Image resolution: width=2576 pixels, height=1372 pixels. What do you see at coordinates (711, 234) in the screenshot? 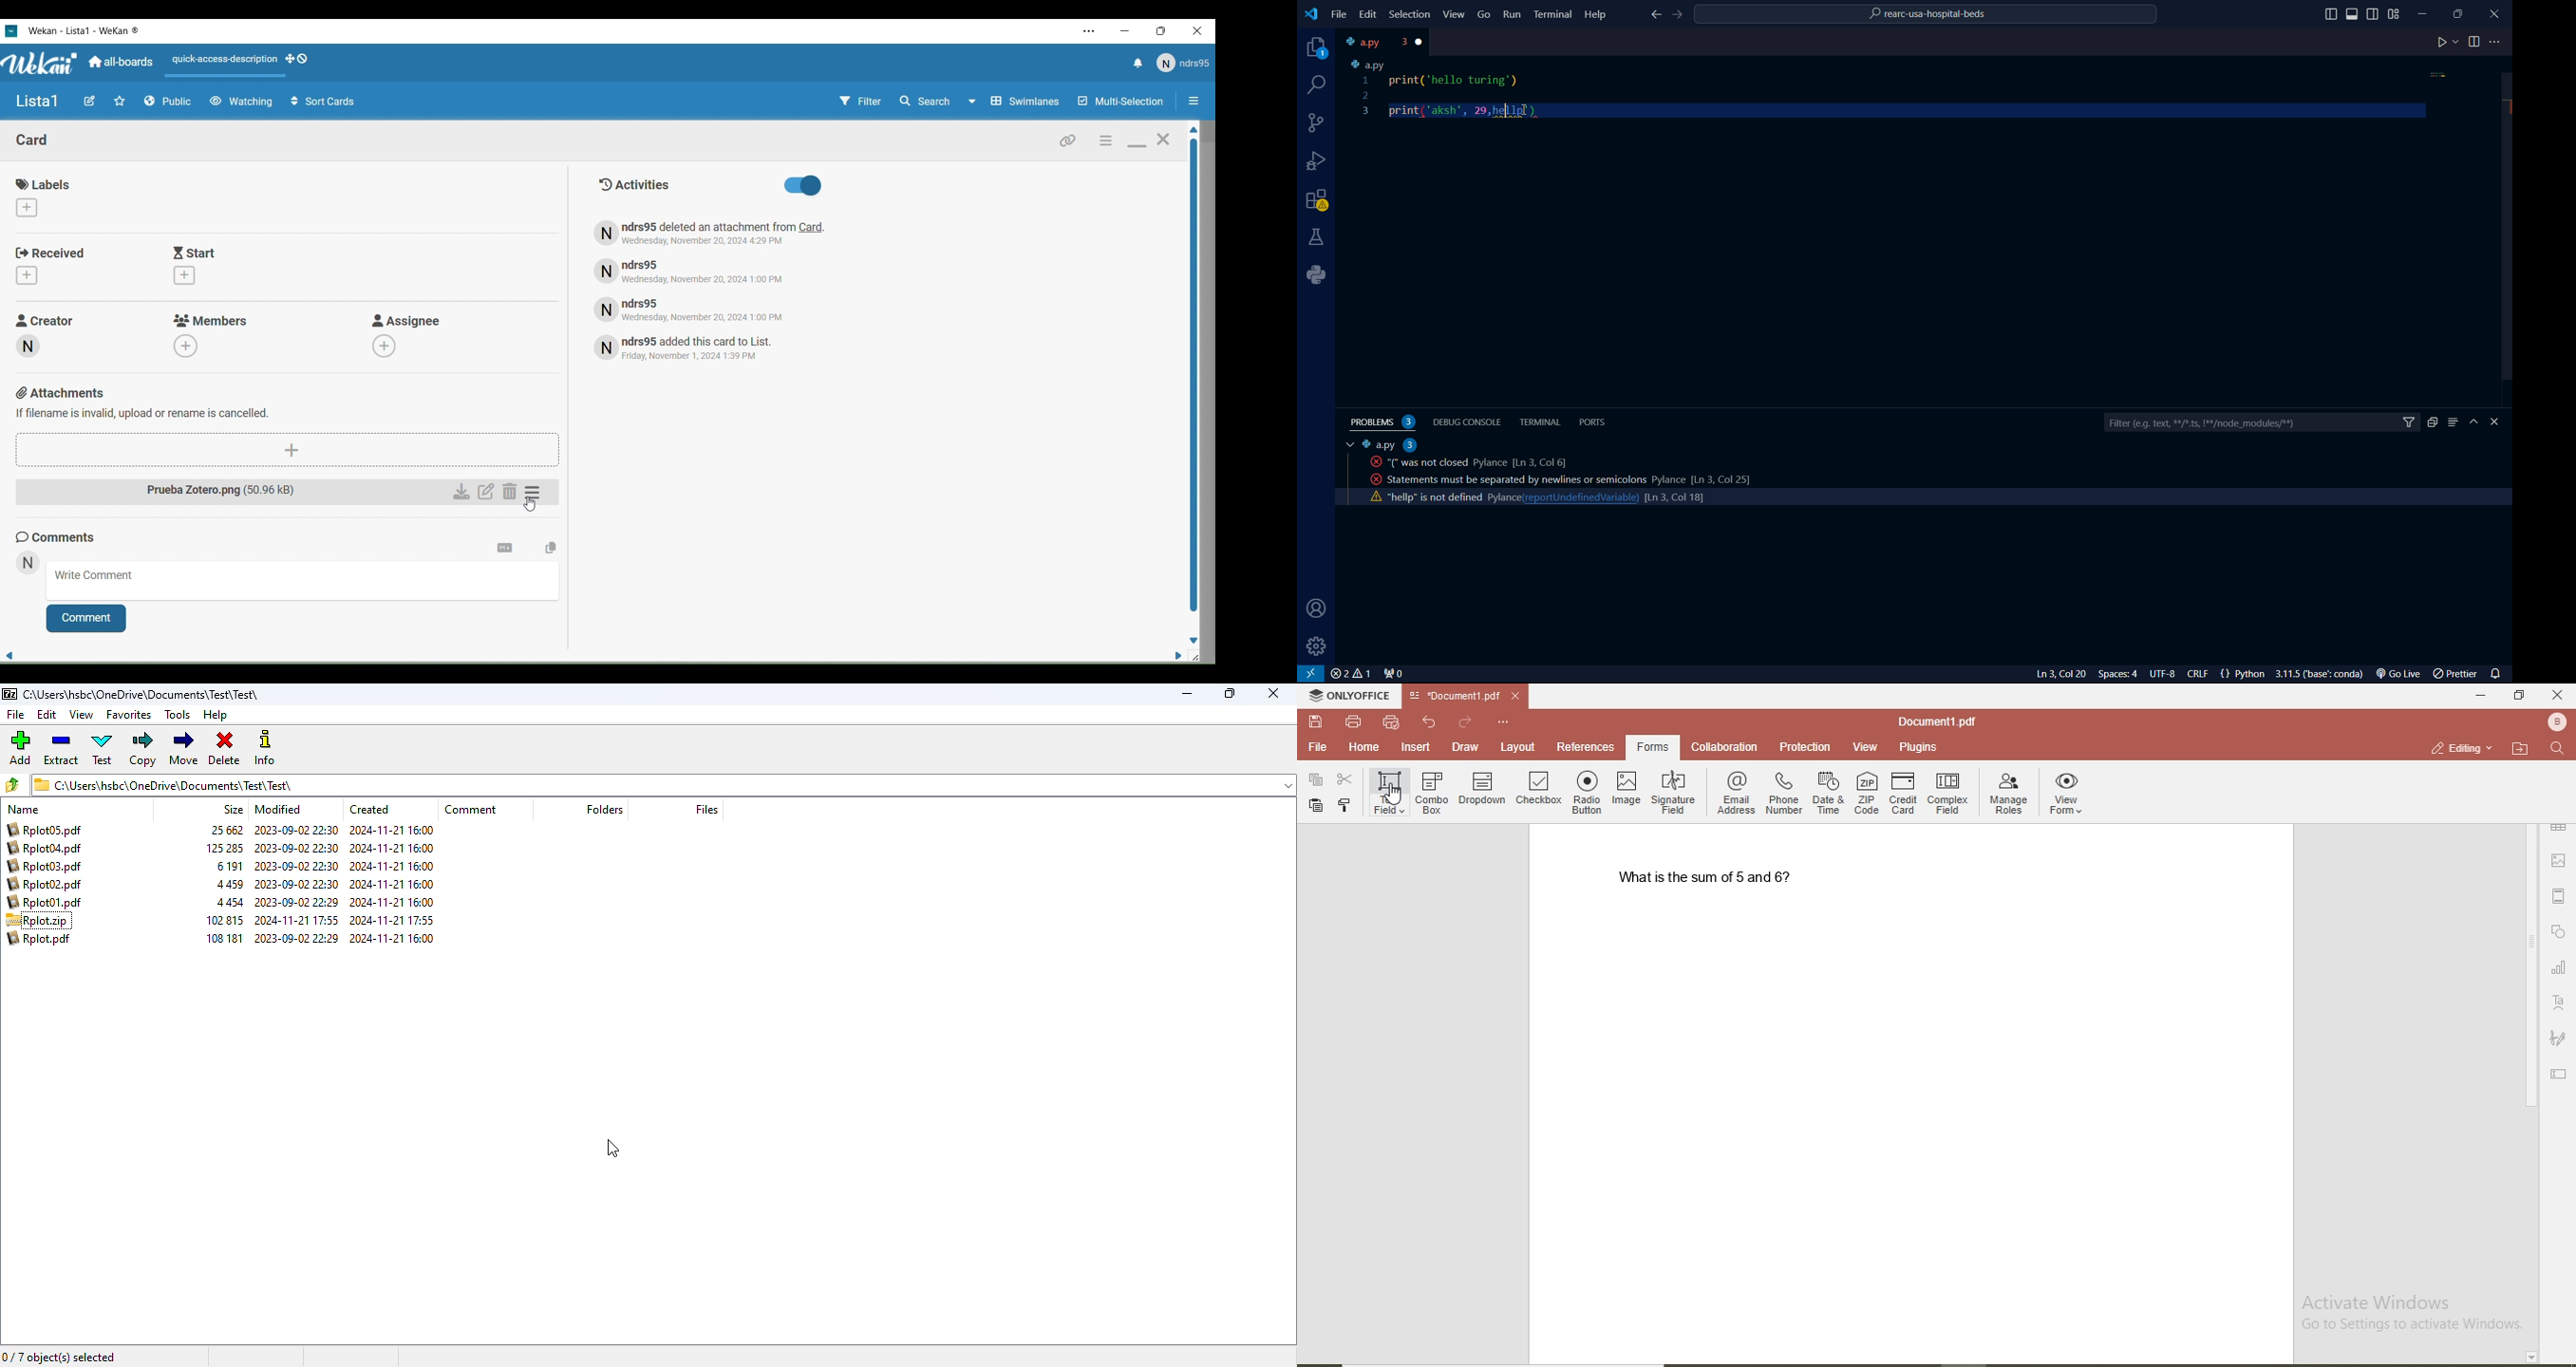
I see `Text` at bounding box center [711, 234].